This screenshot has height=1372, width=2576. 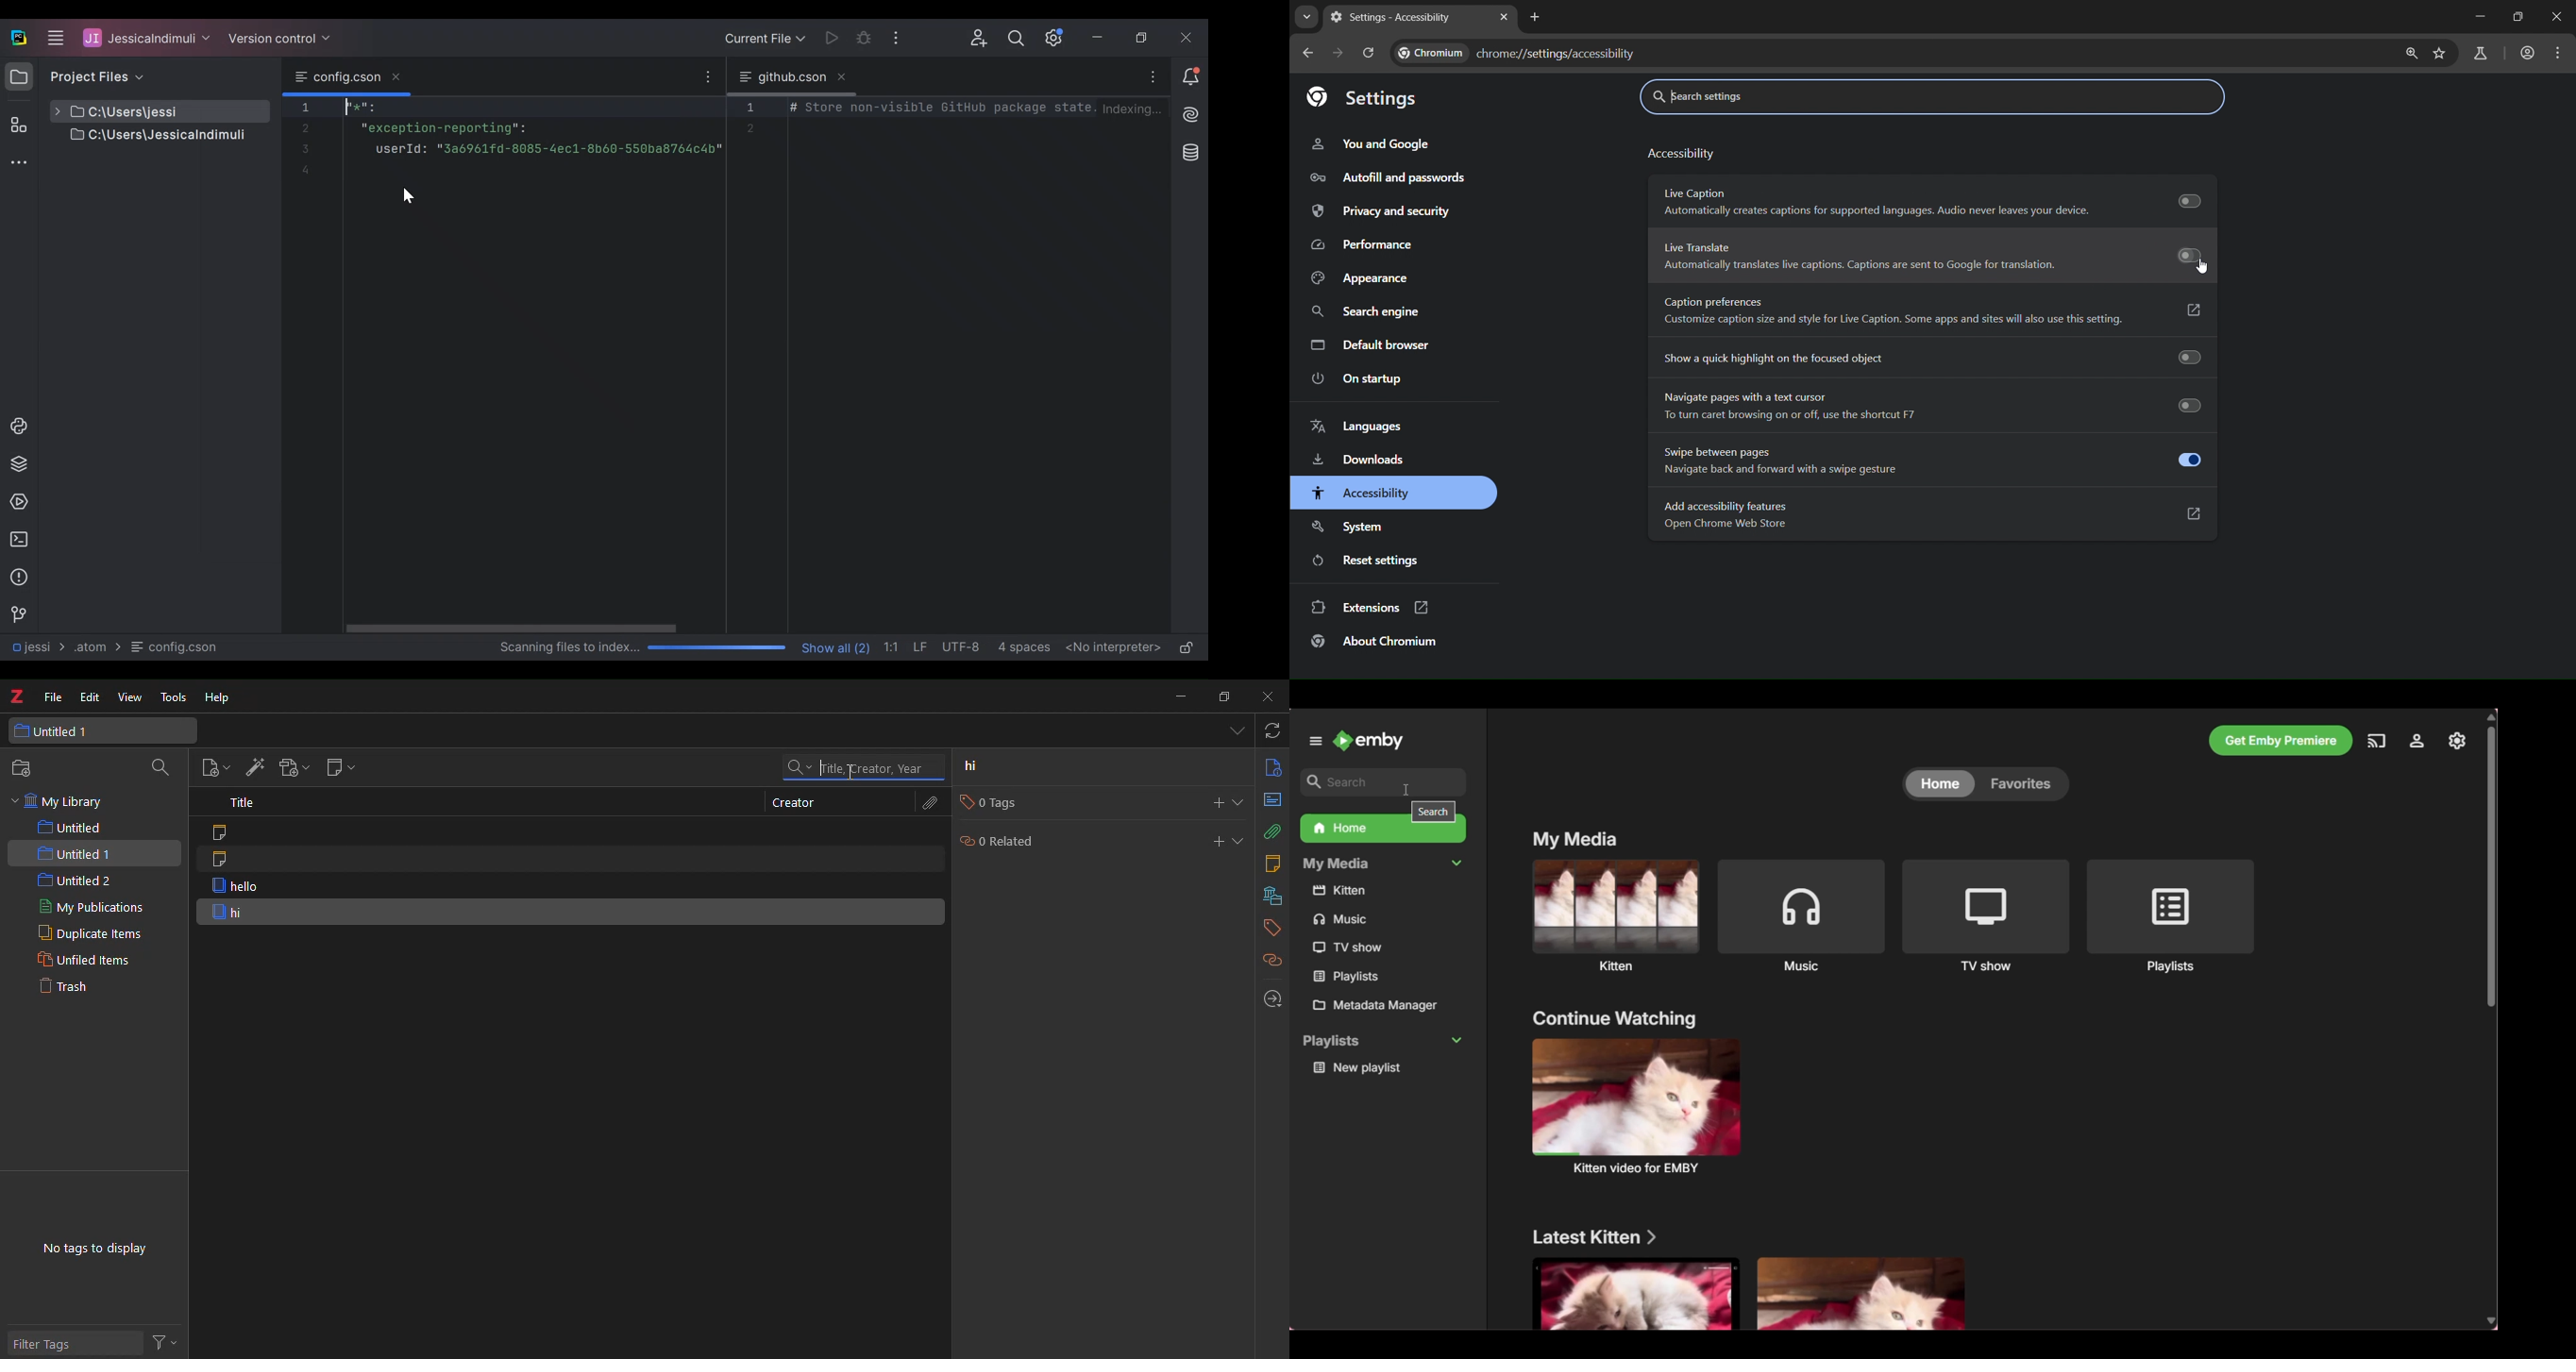 I want to click on playlists, so click(x=1356, y=976).